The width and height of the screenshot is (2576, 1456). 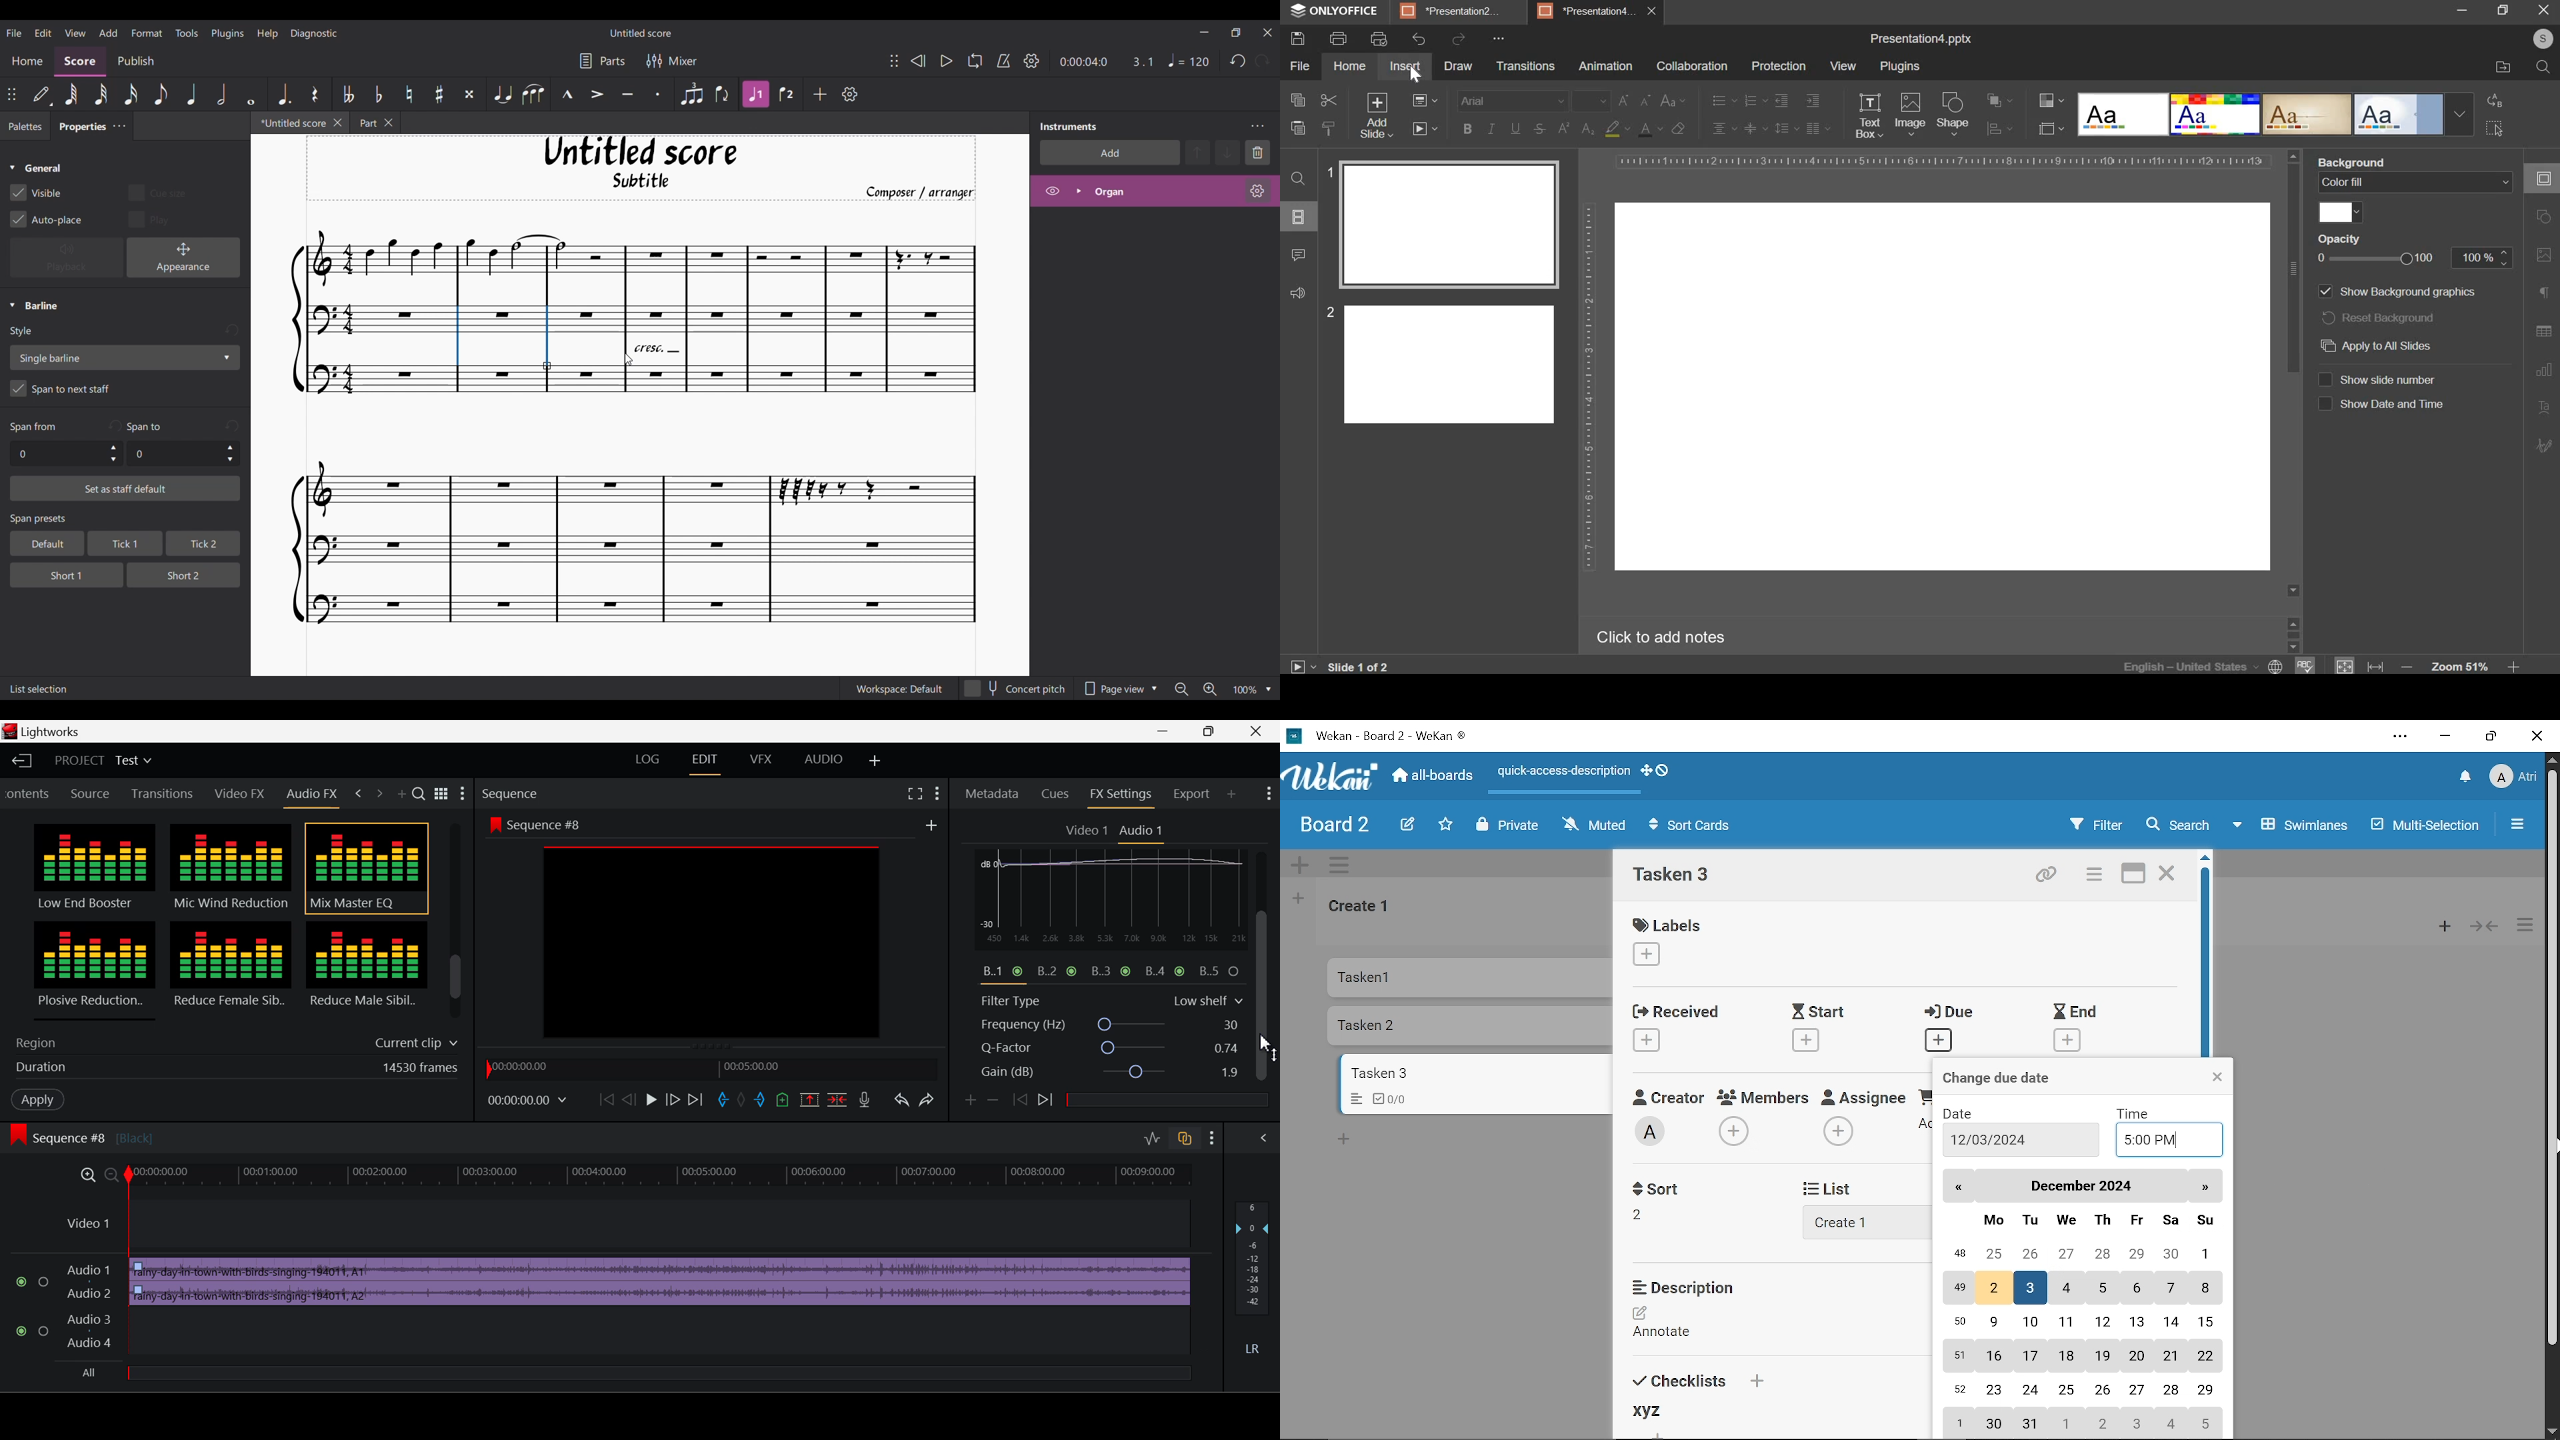 What do you see at coordinates (1249, 731) in the screenshot?
I see `Close` at bounding box center [1249, 731].